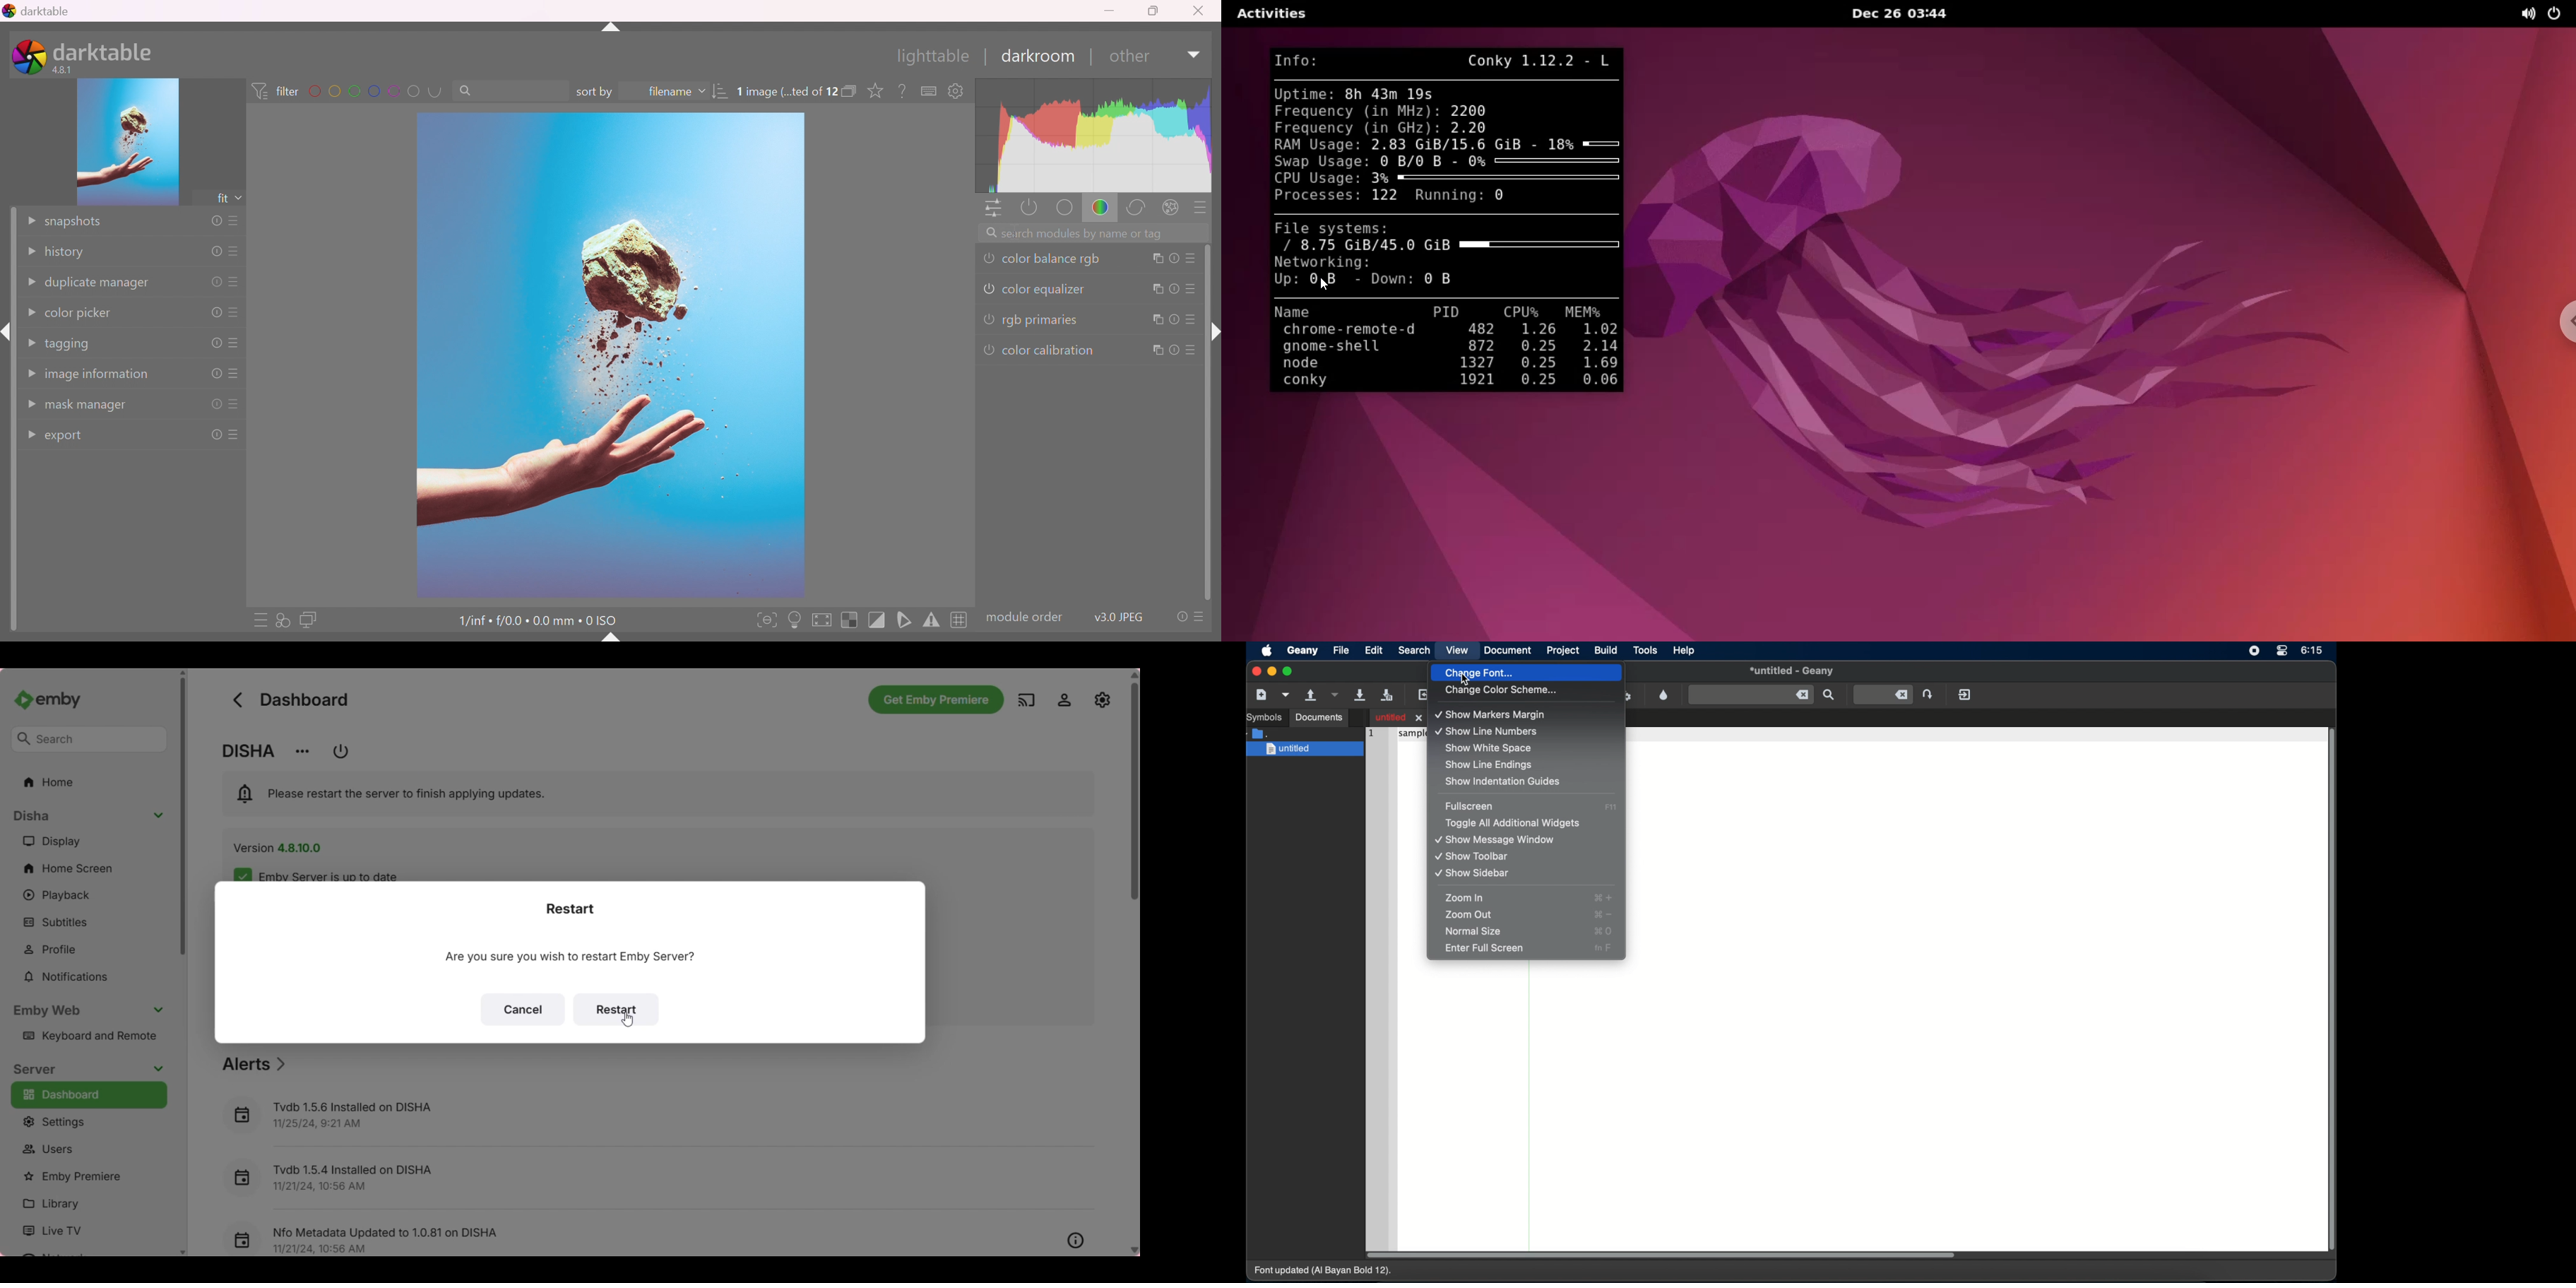 The width and height of the screenshot is (2576, 1288). What do you see at coordinates (594, 92) in the screenshot?
I see `sort by` at bounding box center [594, 92].